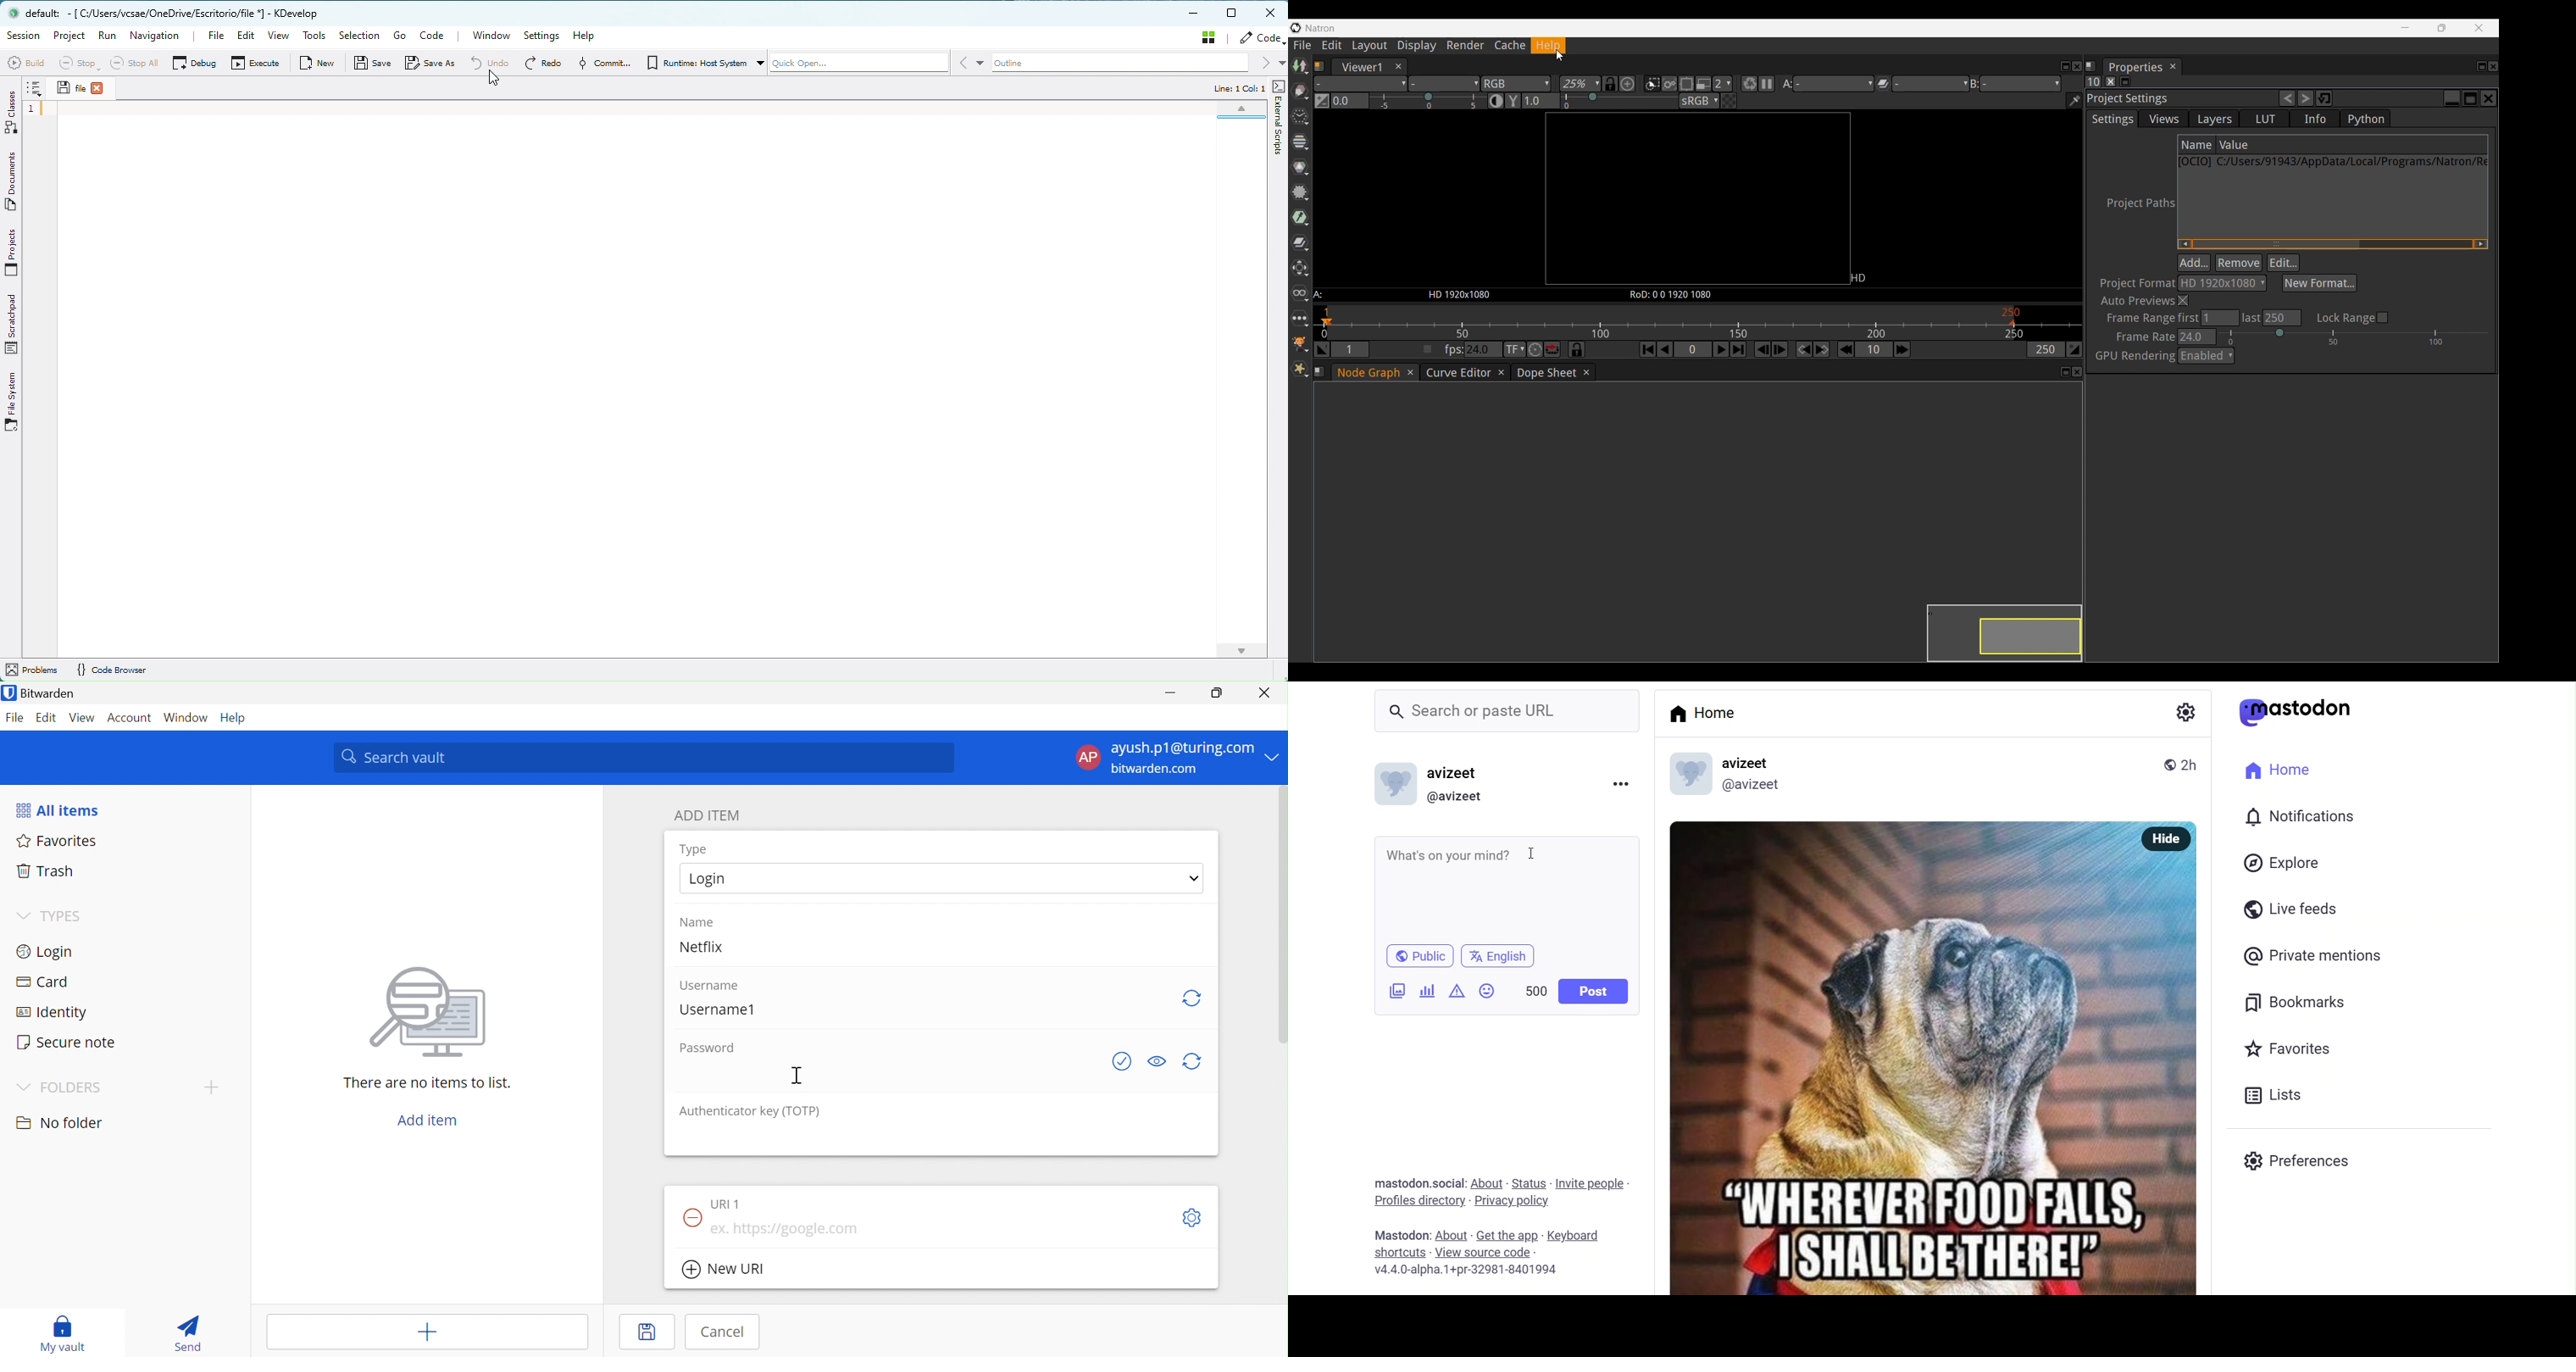 This screenshot has width=2576, height=1372. What do you see at coordinates (786, 1229) in the screenshot?
I see `ex. https://google.com` at bounding box center [786, 1229].